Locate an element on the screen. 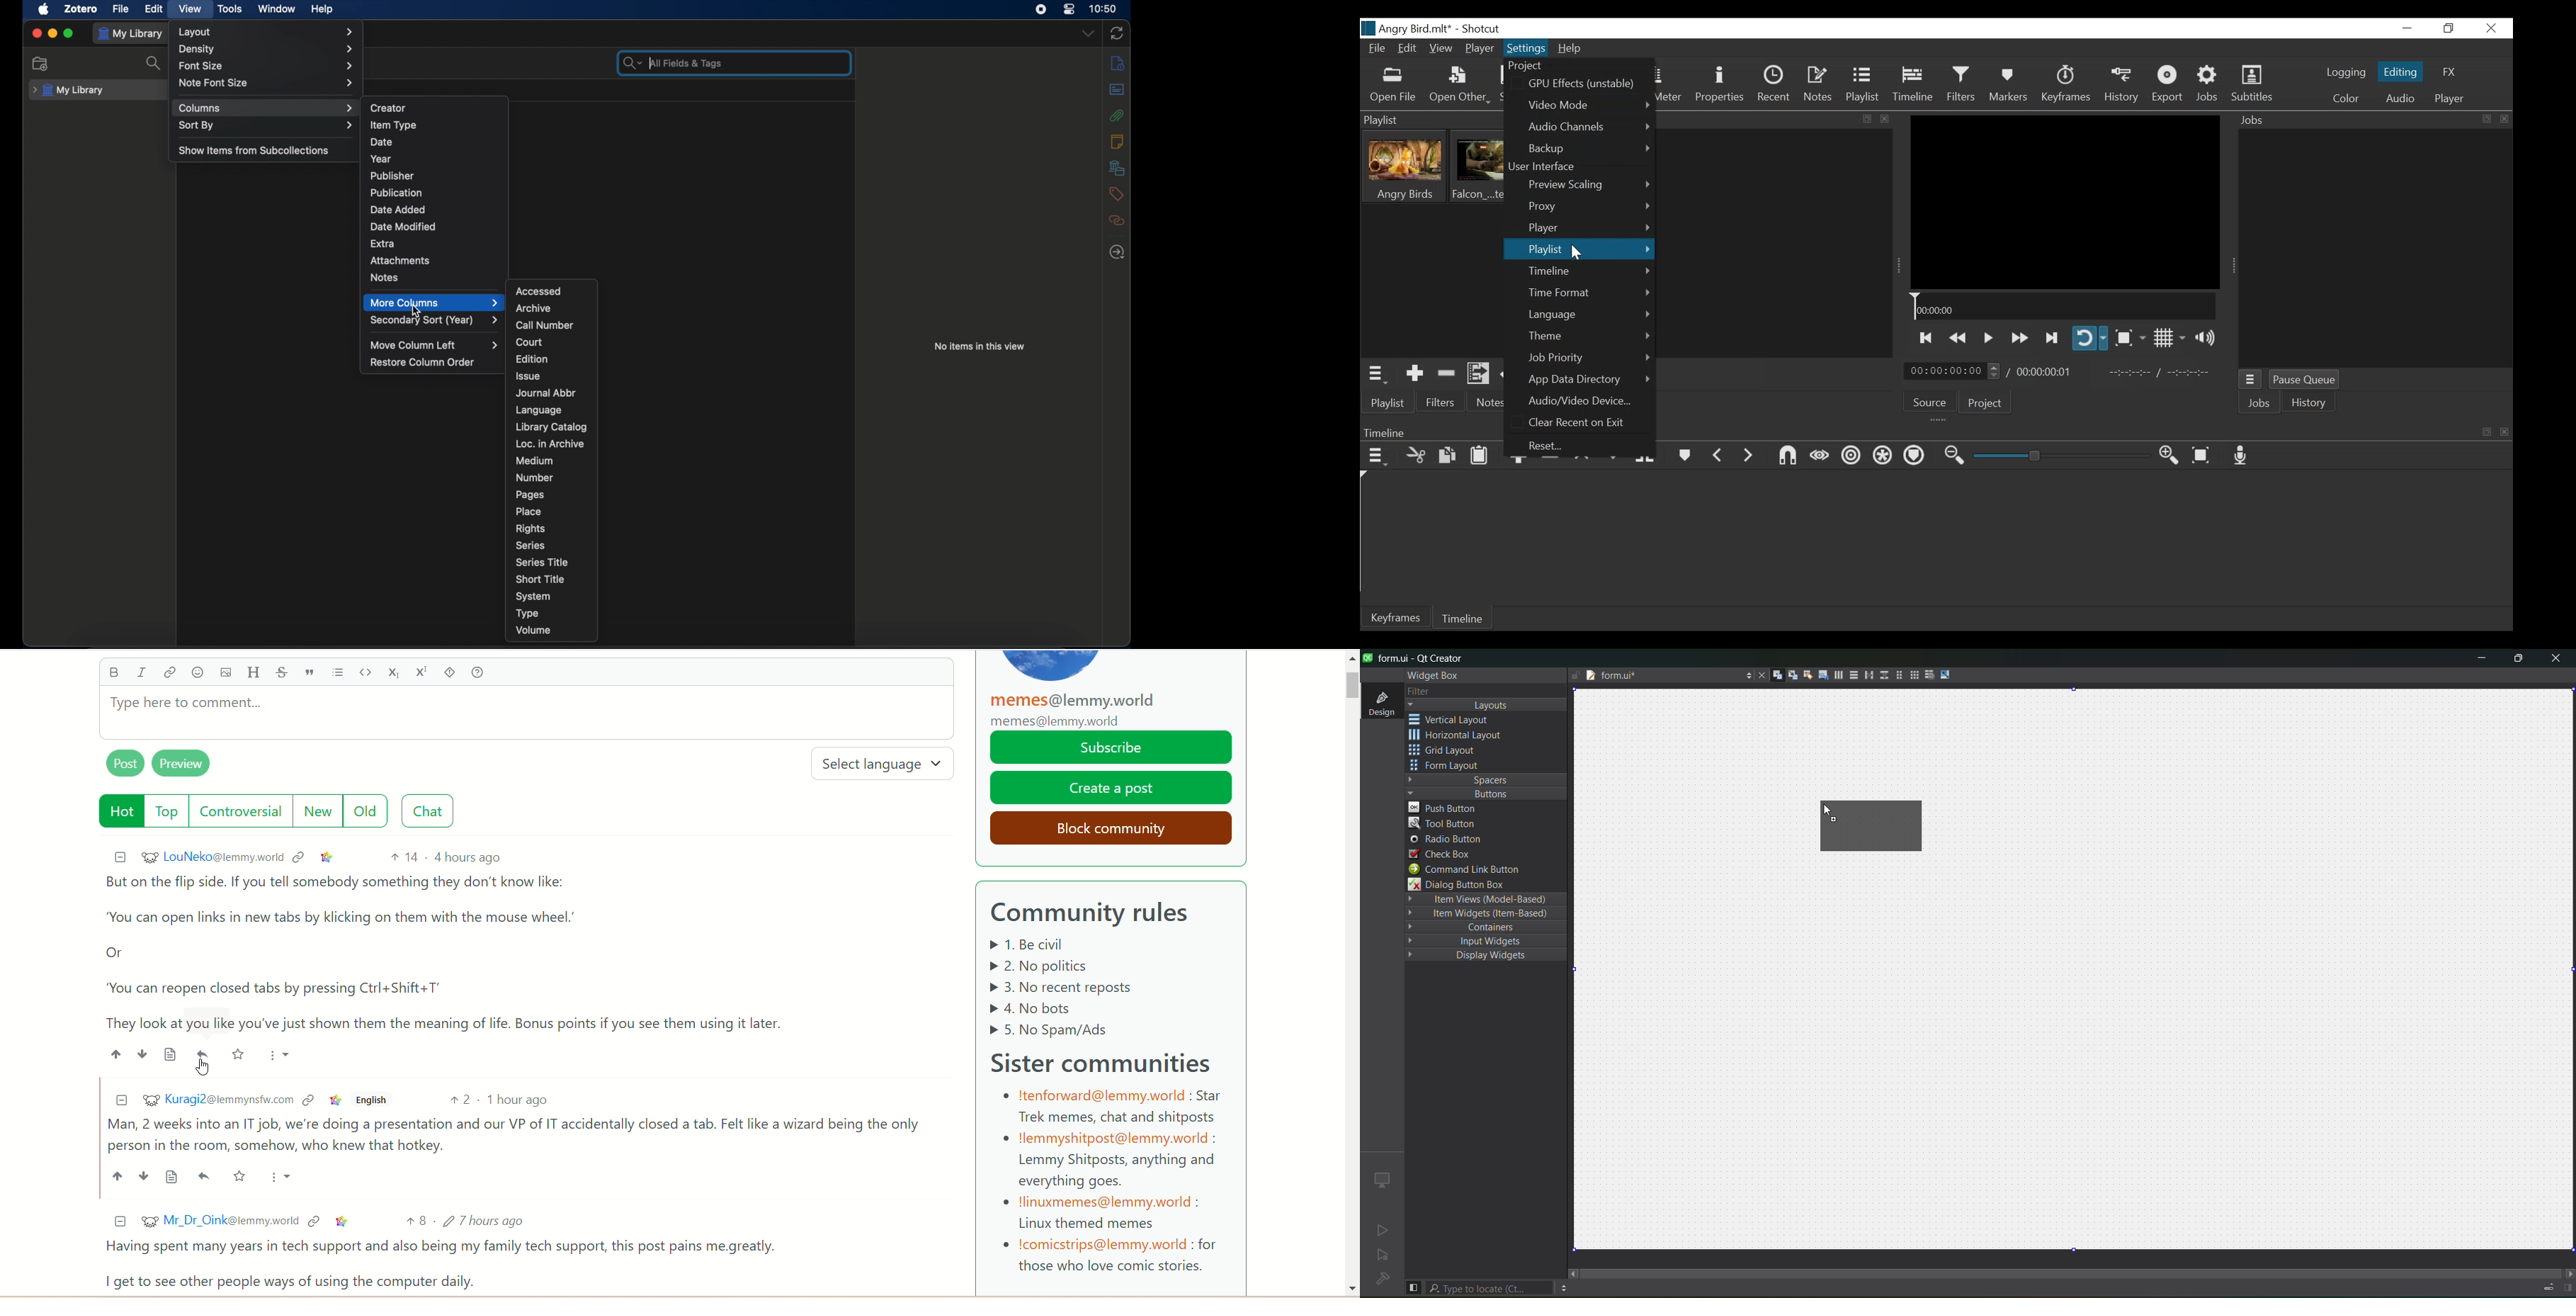 Image resolution: width=2576 pixels, height=1316 pixels. Progress details is located at coordinates (2543, 1285).